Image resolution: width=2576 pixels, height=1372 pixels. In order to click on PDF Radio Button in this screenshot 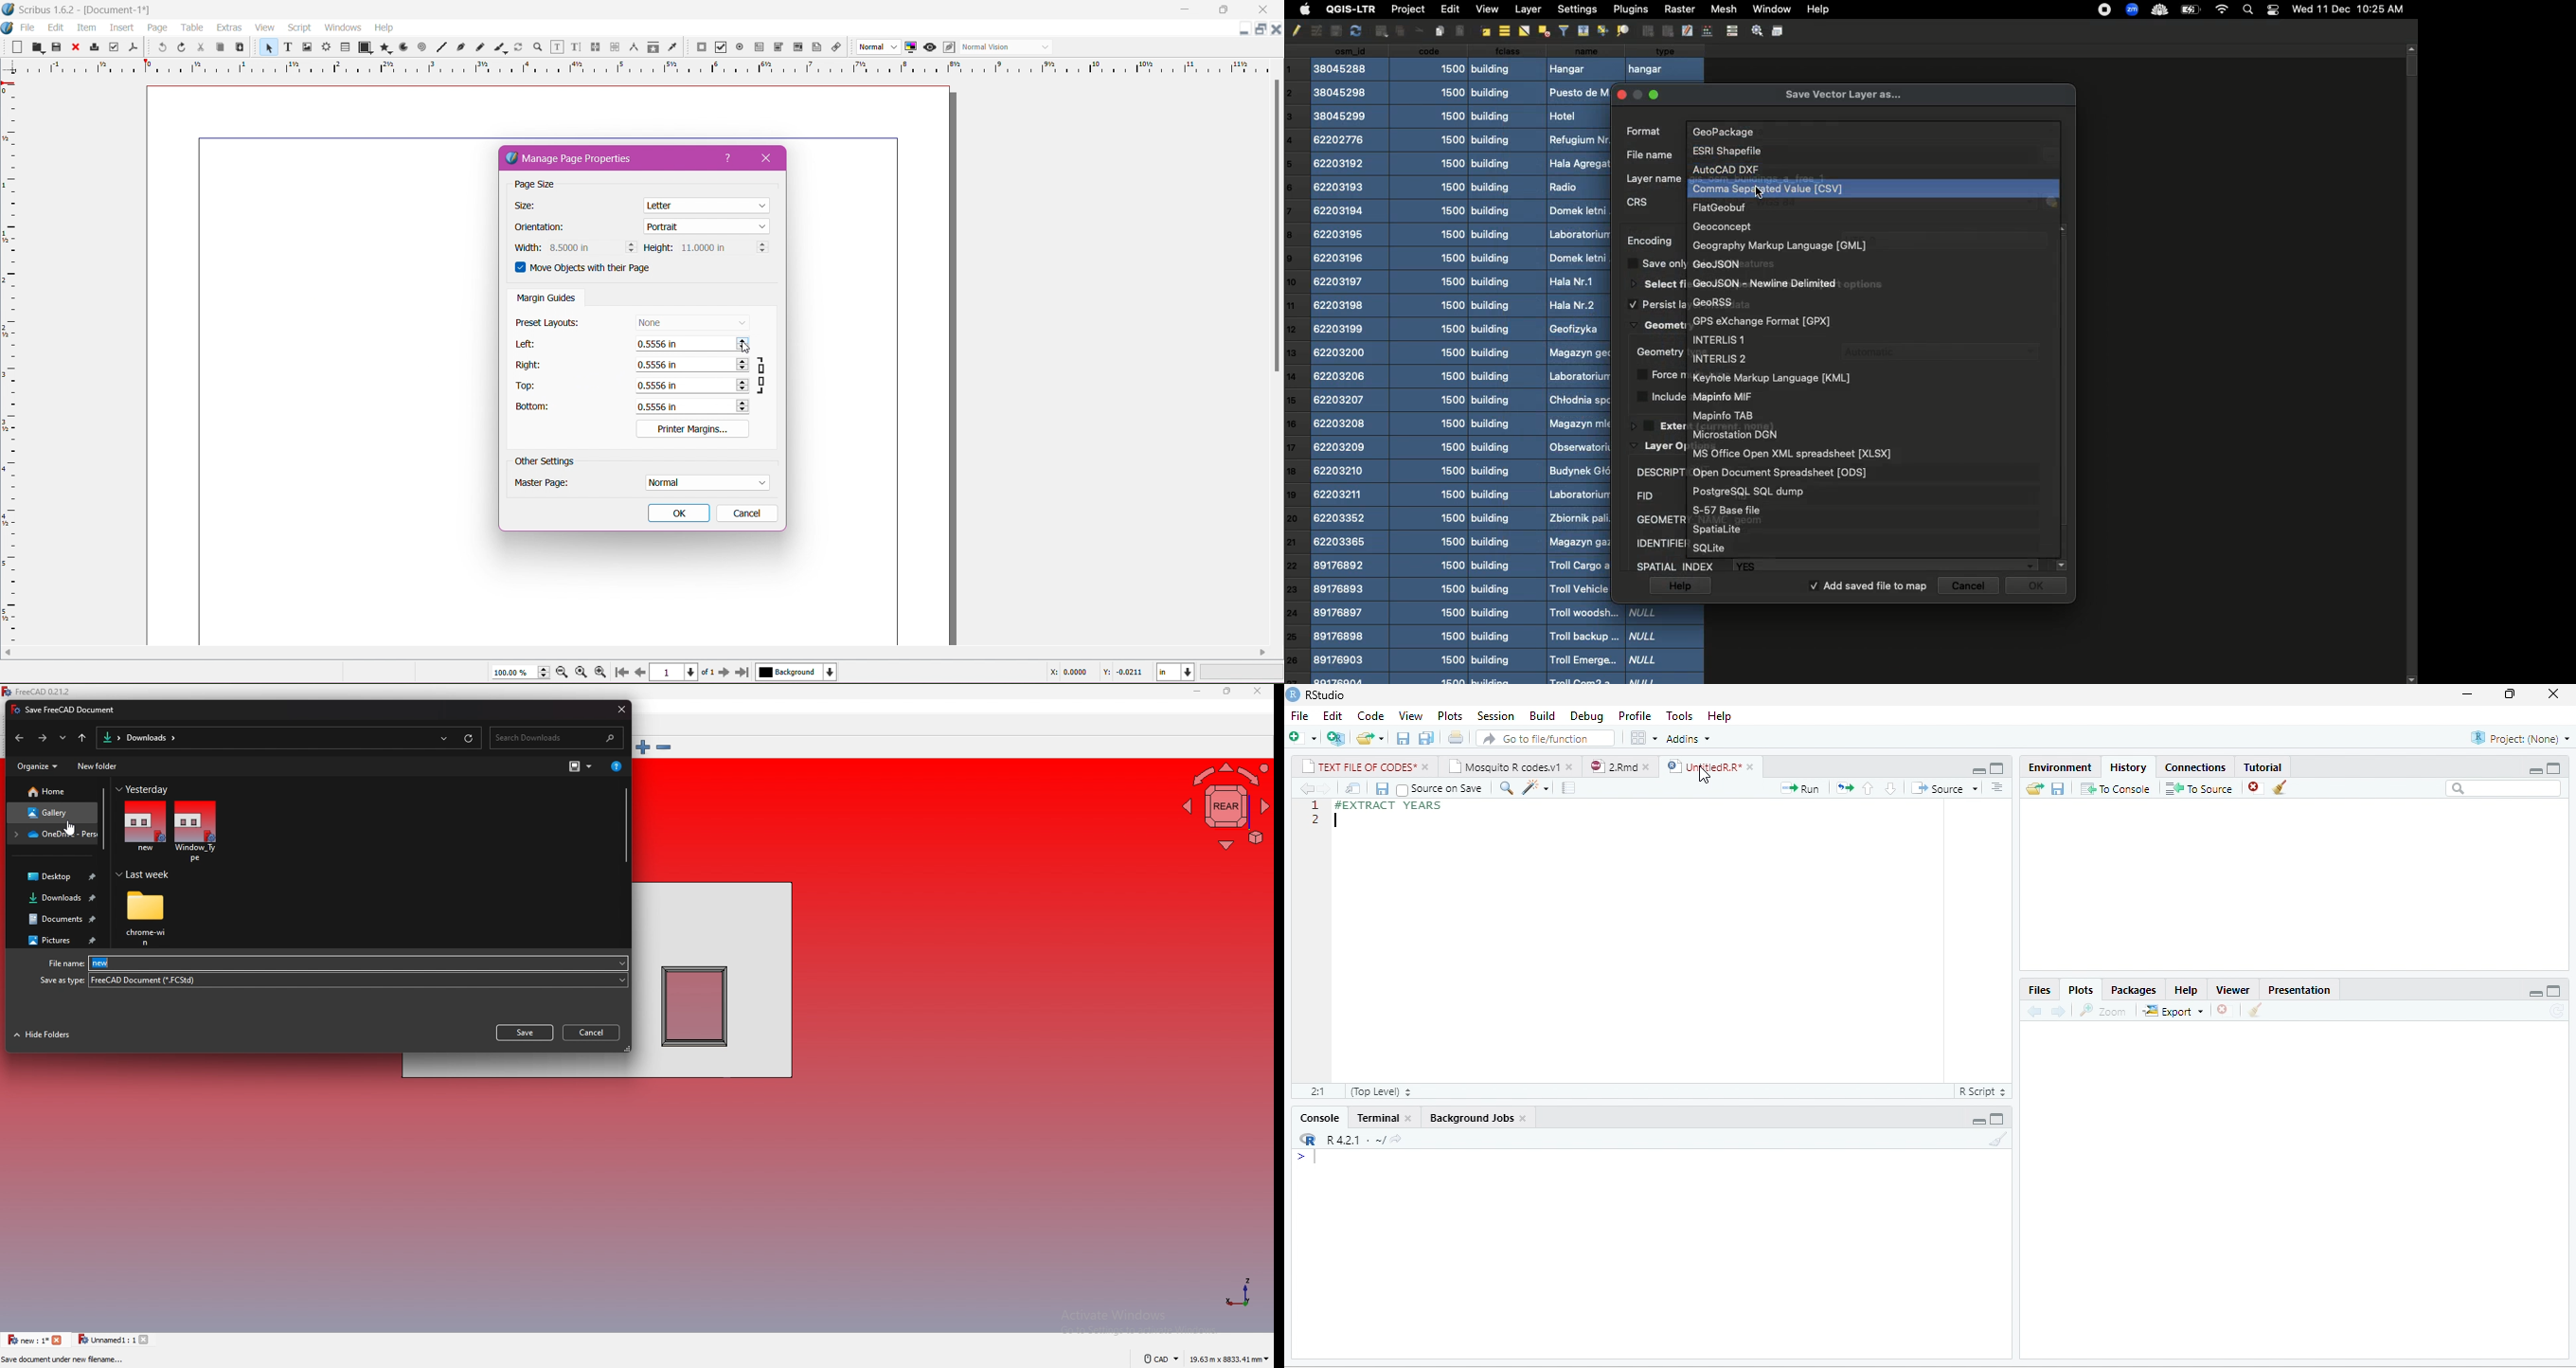, I will do `click(740, 48)`.